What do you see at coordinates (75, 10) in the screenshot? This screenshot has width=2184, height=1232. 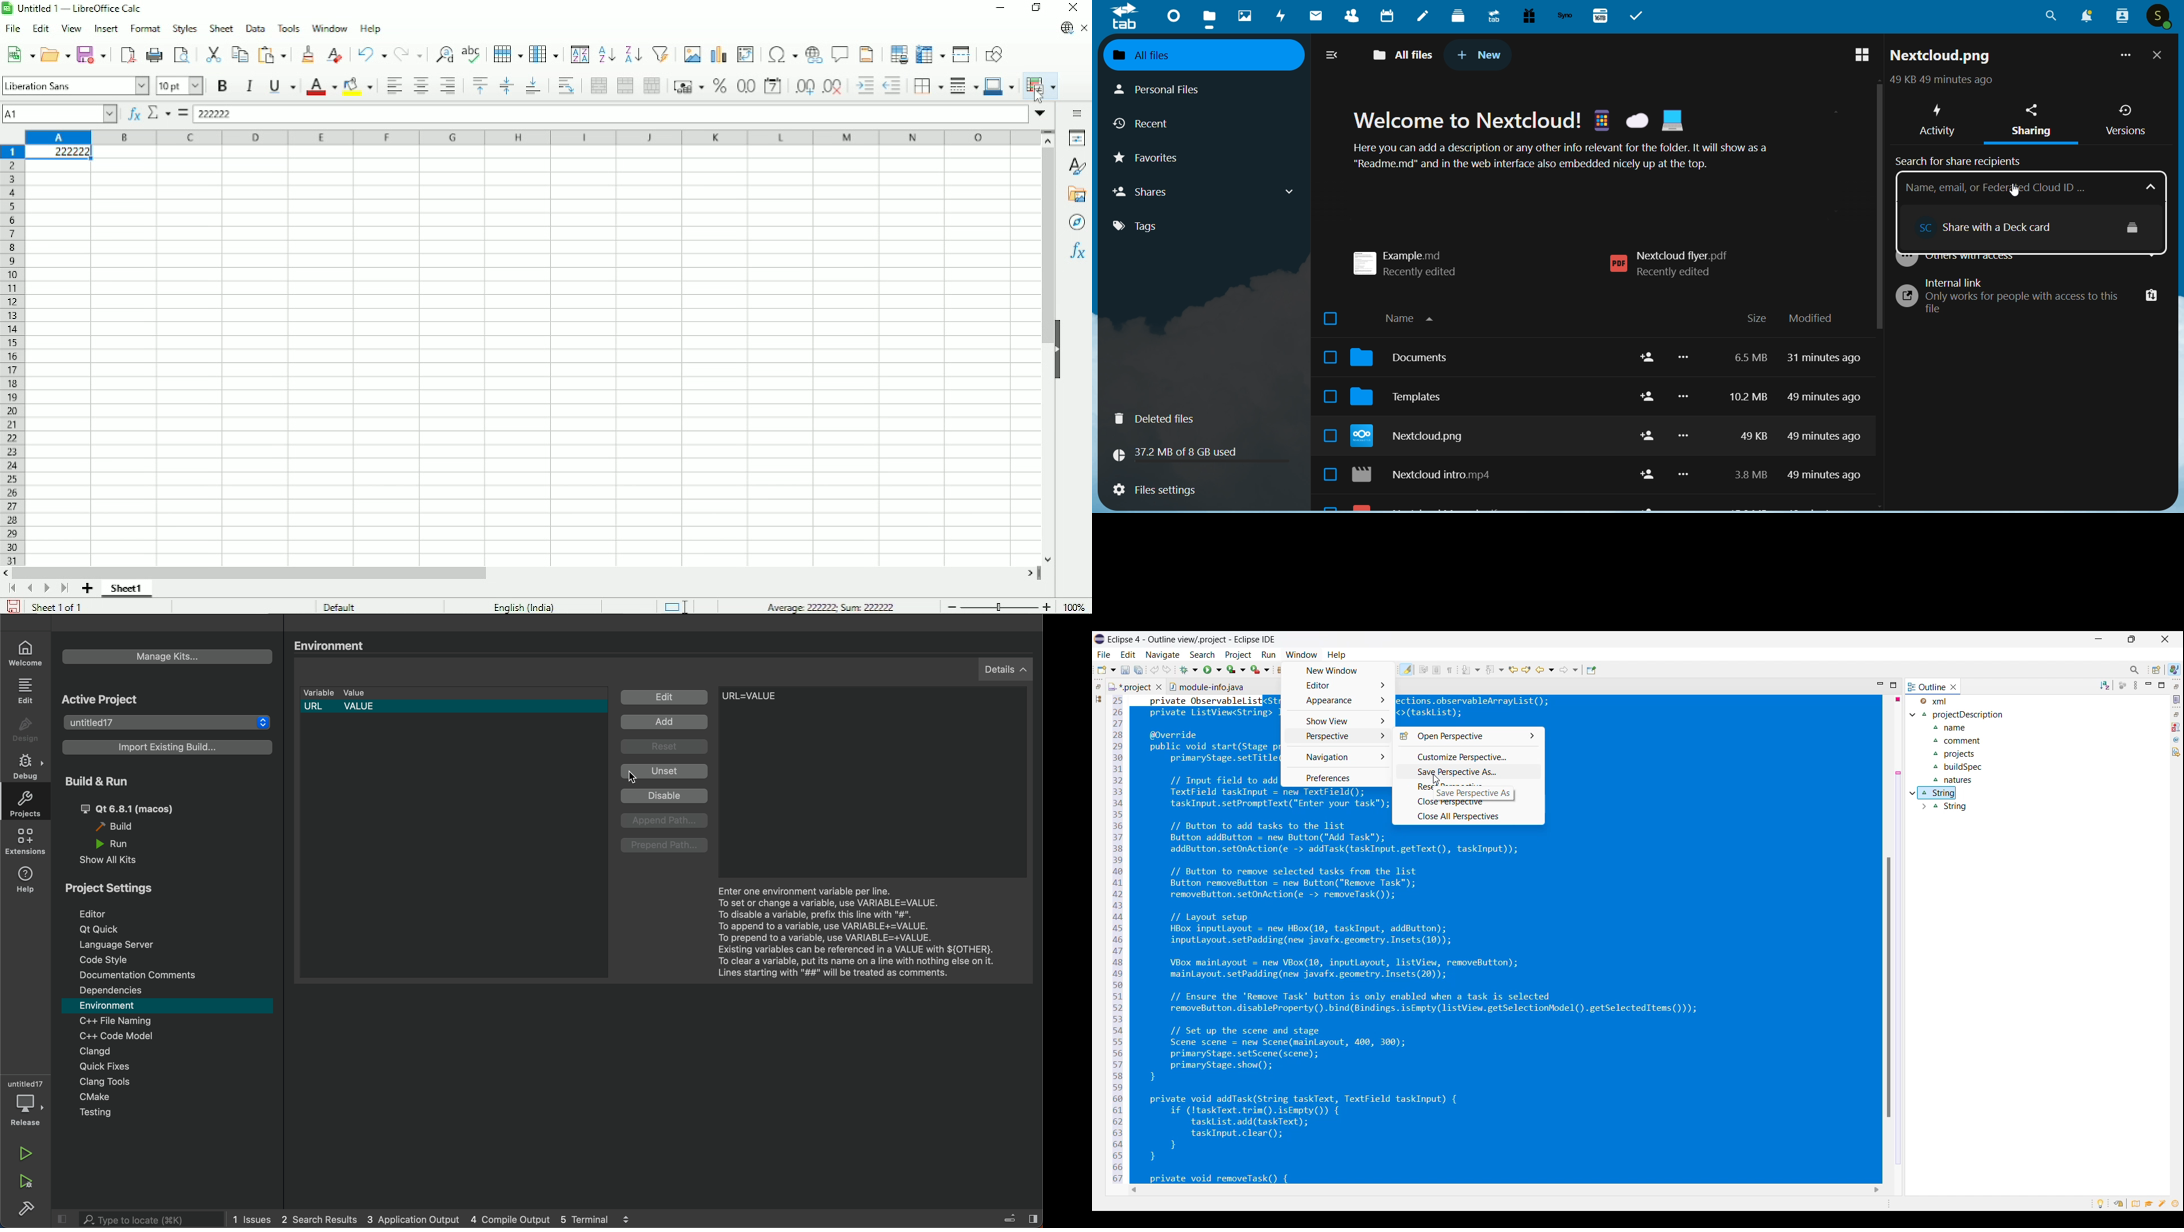 I see `Title` at bounding box center [75, 10].